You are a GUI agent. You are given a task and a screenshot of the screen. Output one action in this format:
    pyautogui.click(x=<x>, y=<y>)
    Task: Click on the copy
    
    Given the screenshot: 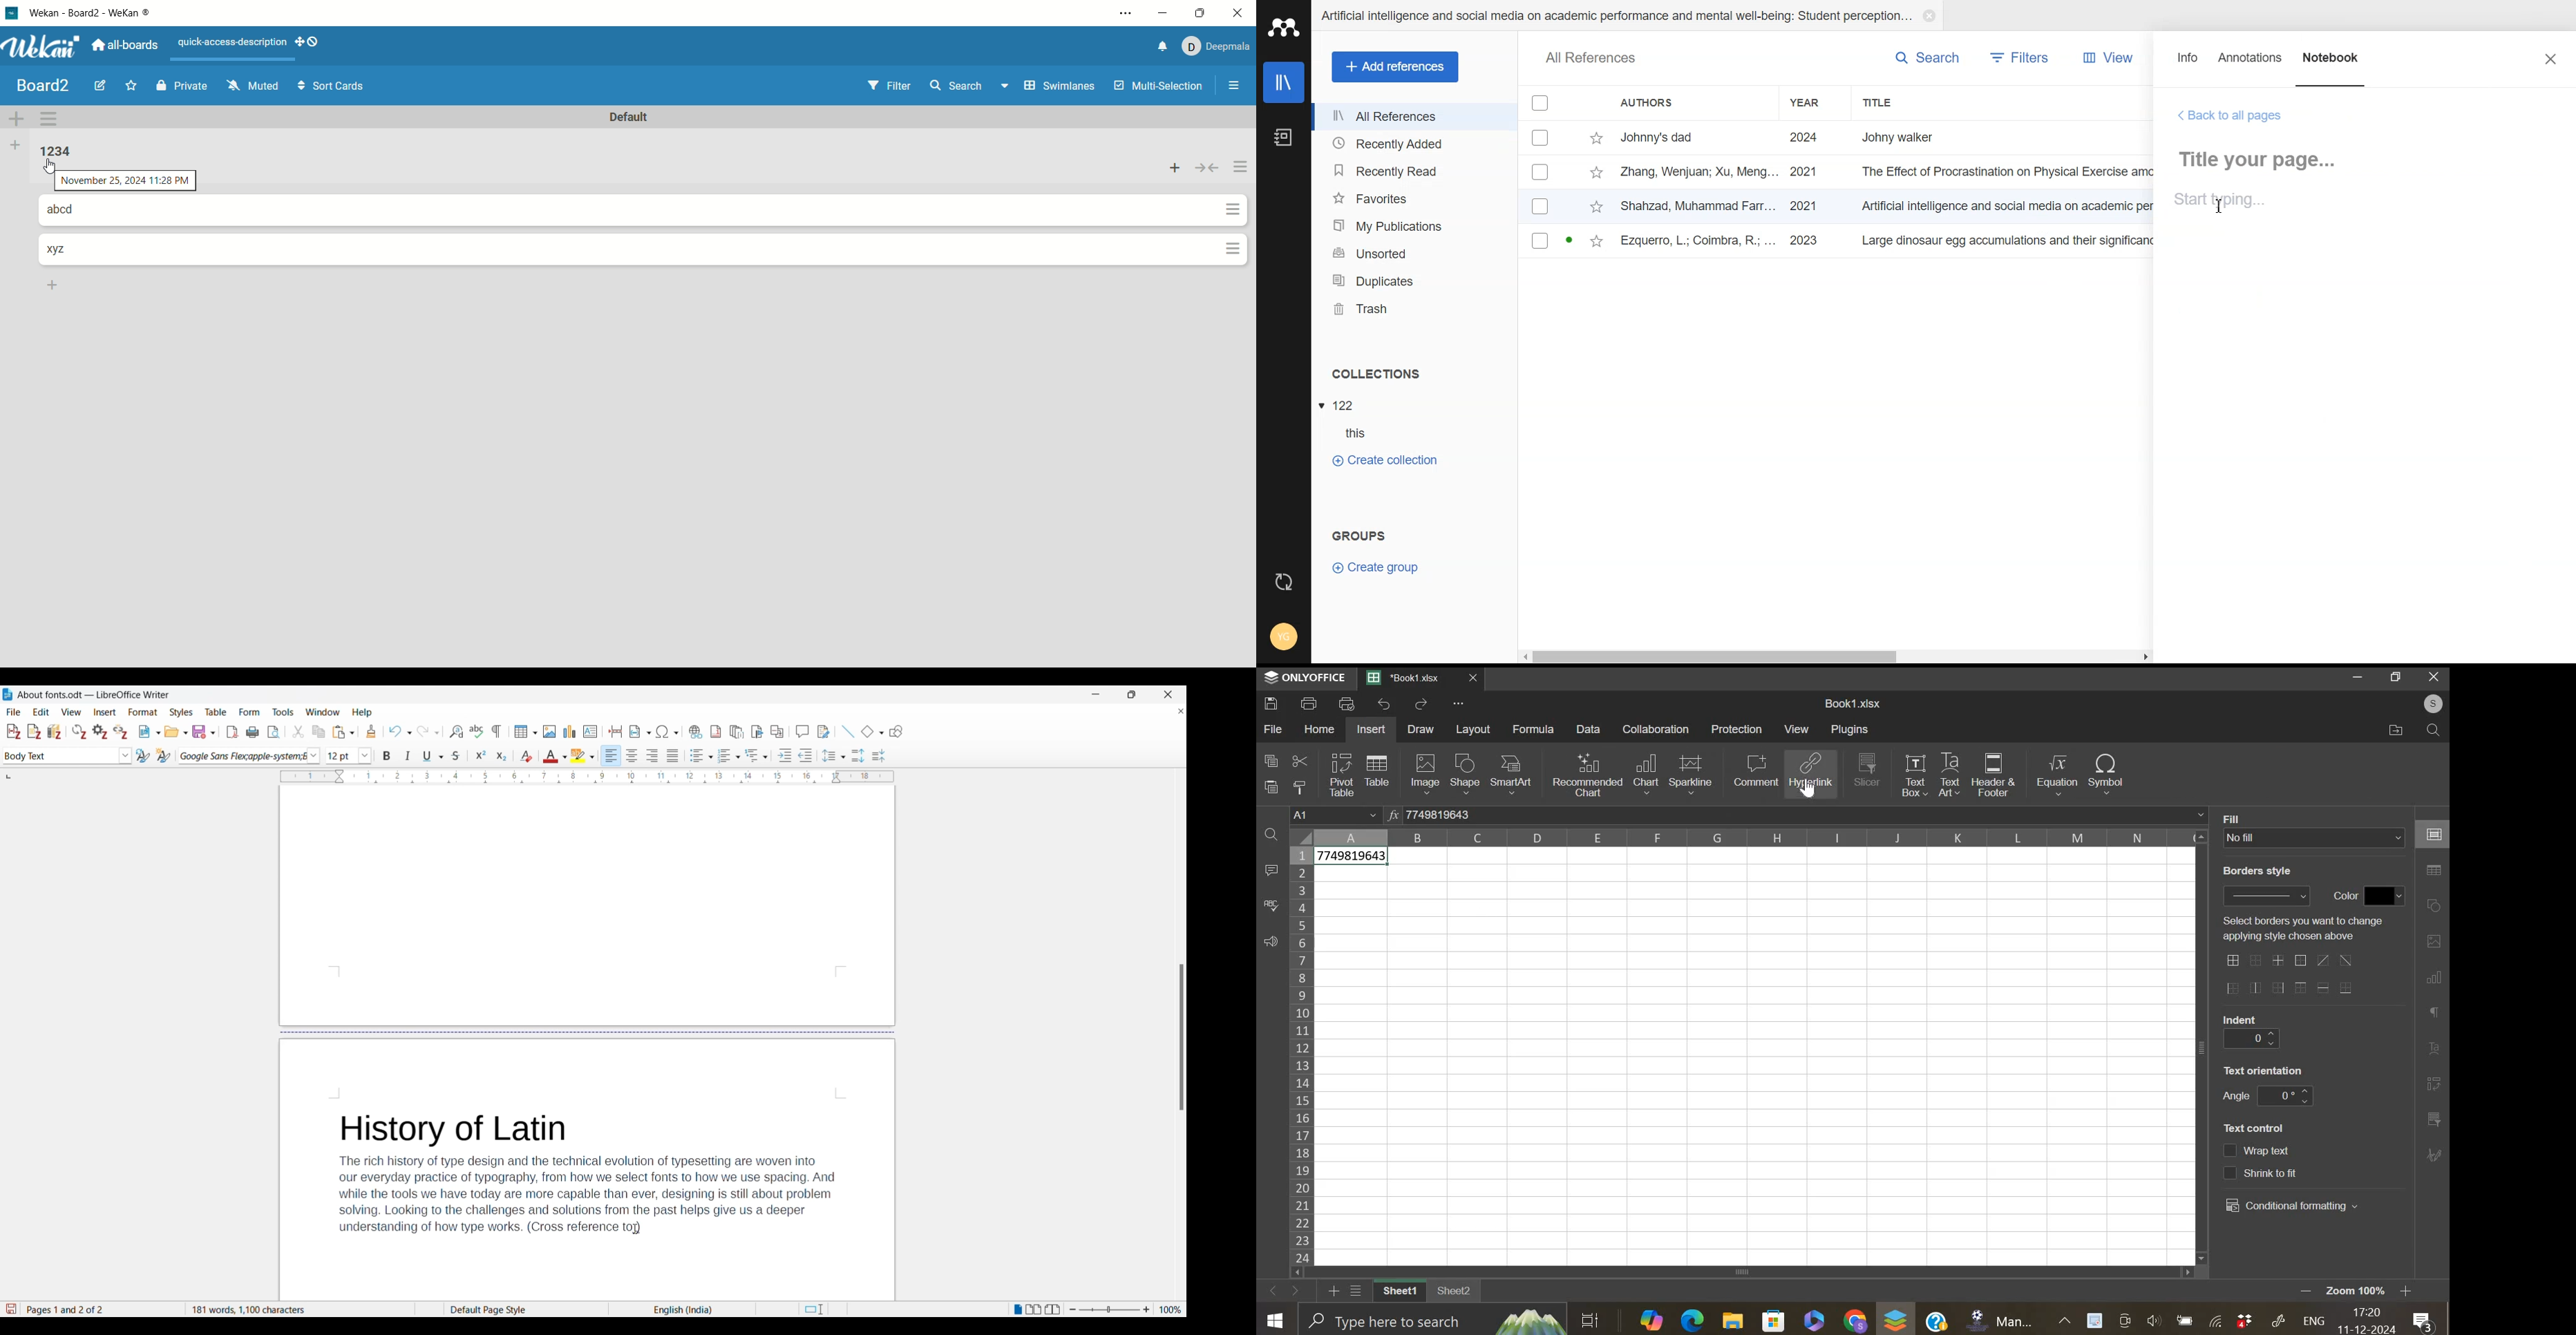 What is the action you would take?
    pyautogui.click(x=1271, y=760)
    